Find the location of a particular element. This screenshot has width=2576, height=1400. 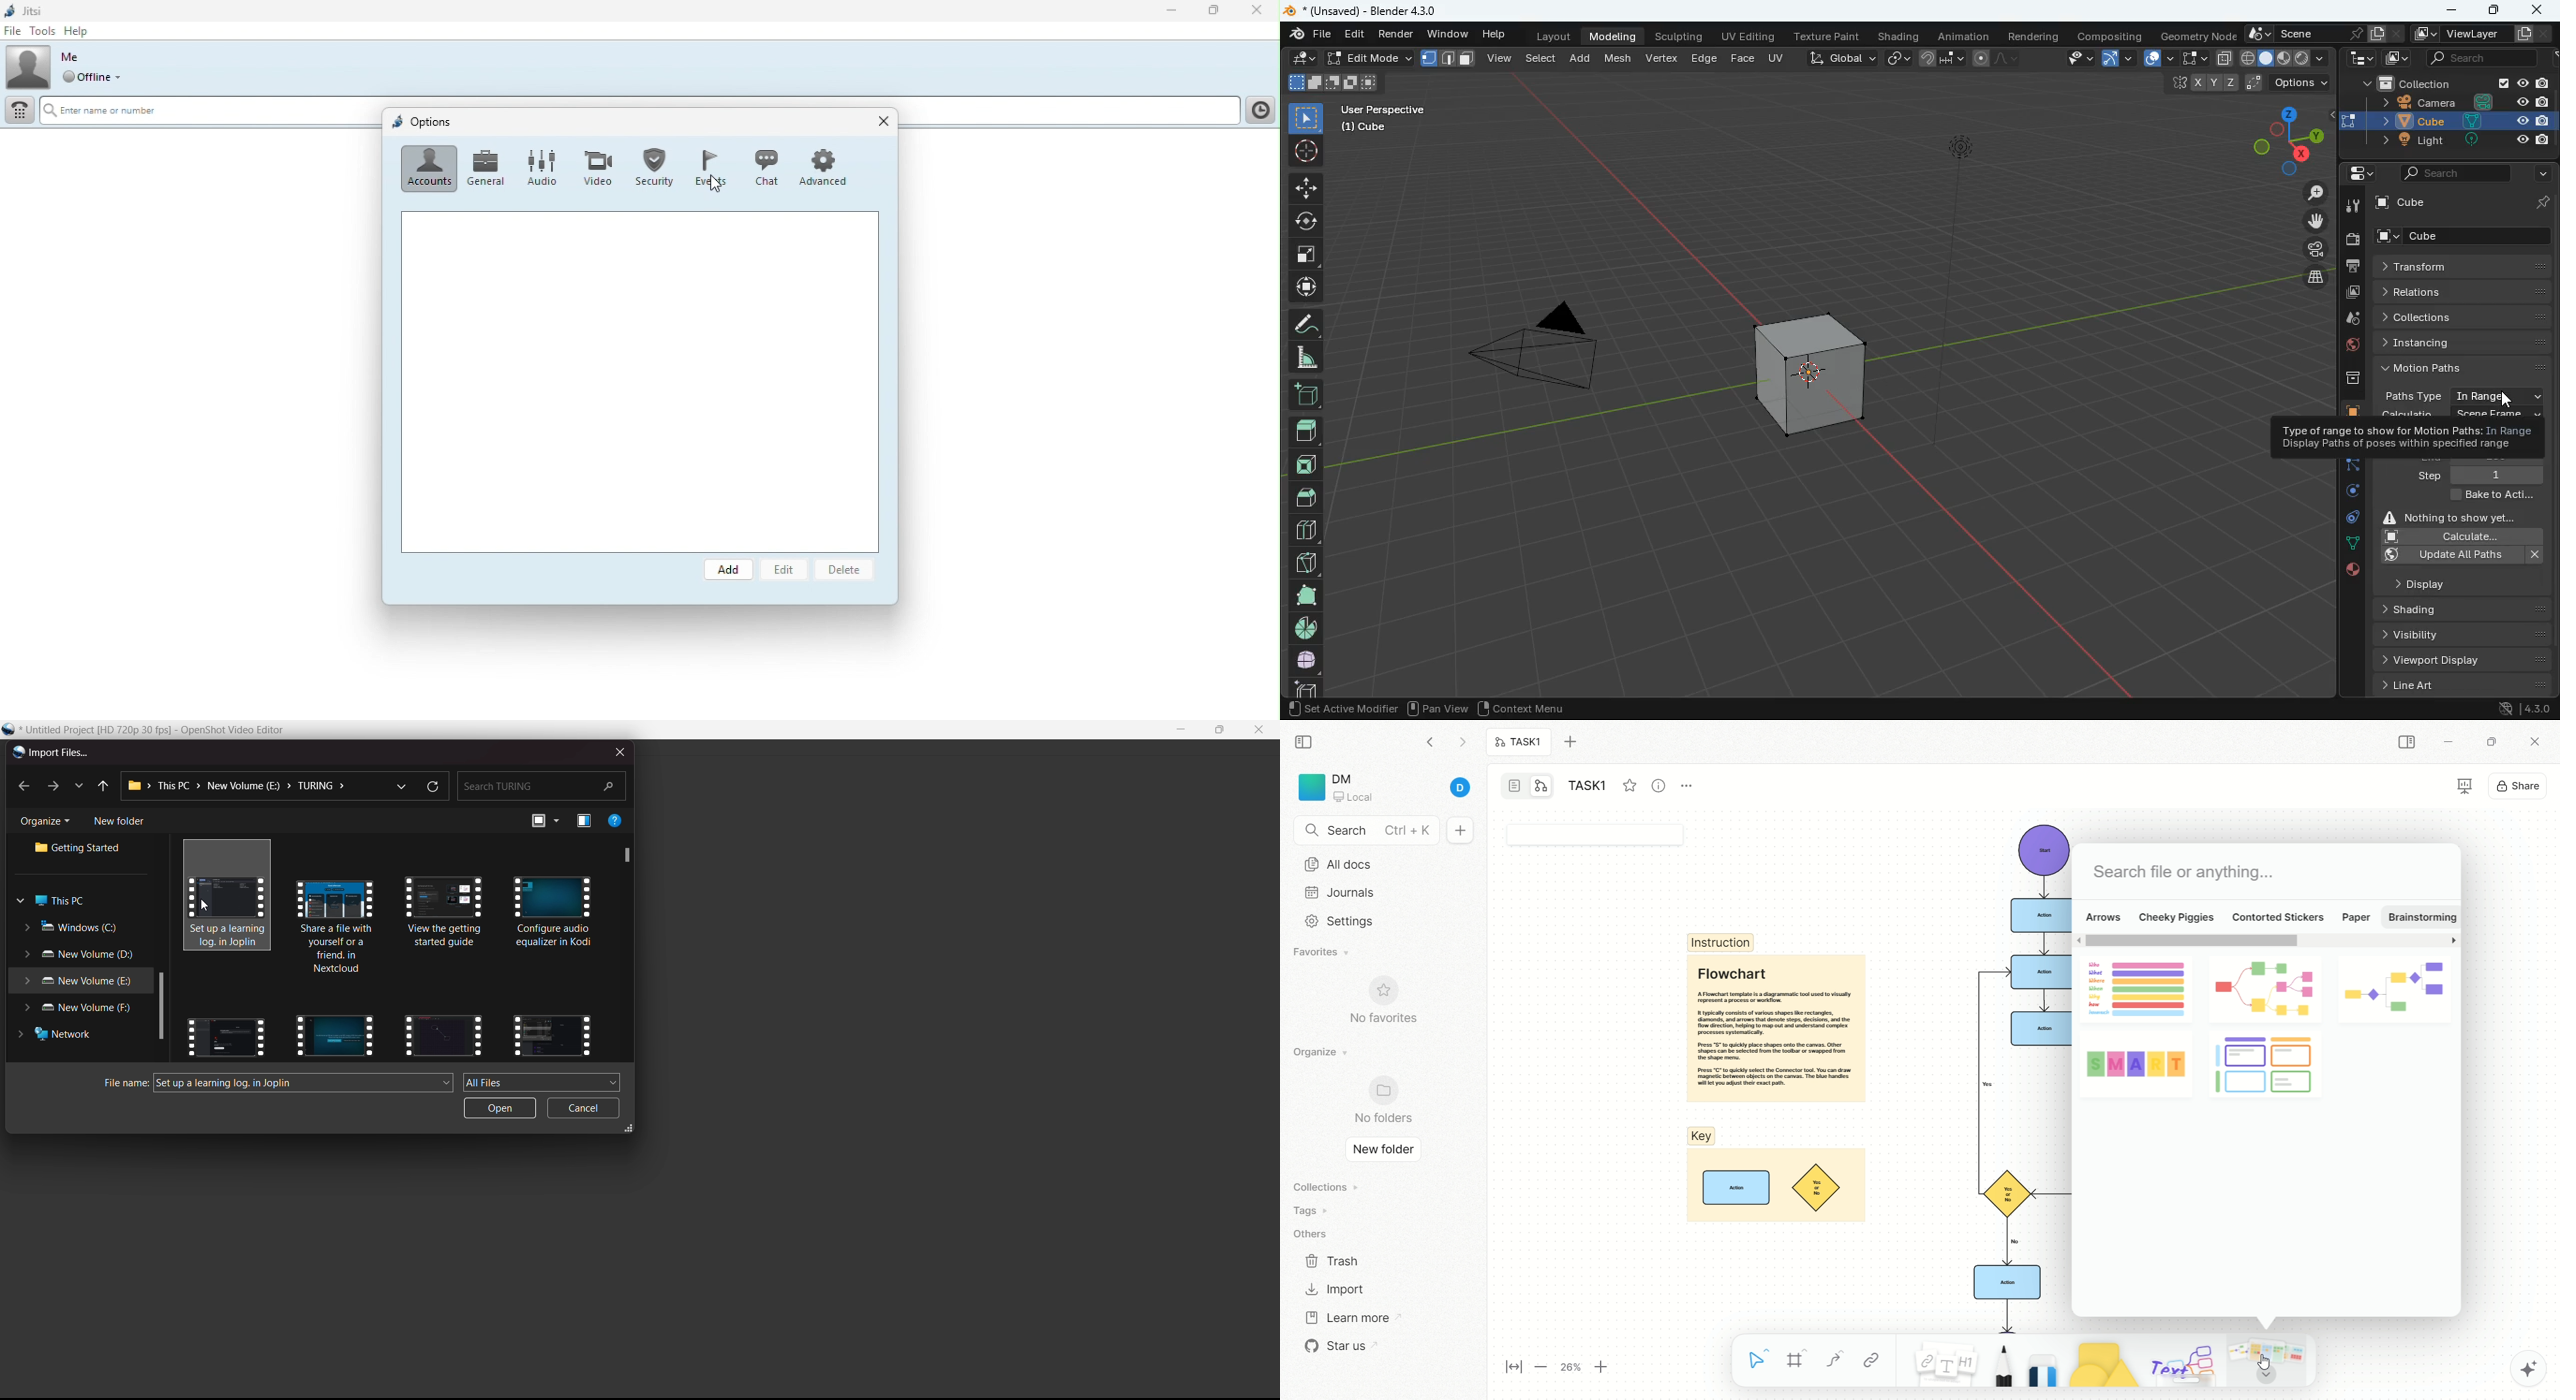

aim is located at coordinates (1305, 148).